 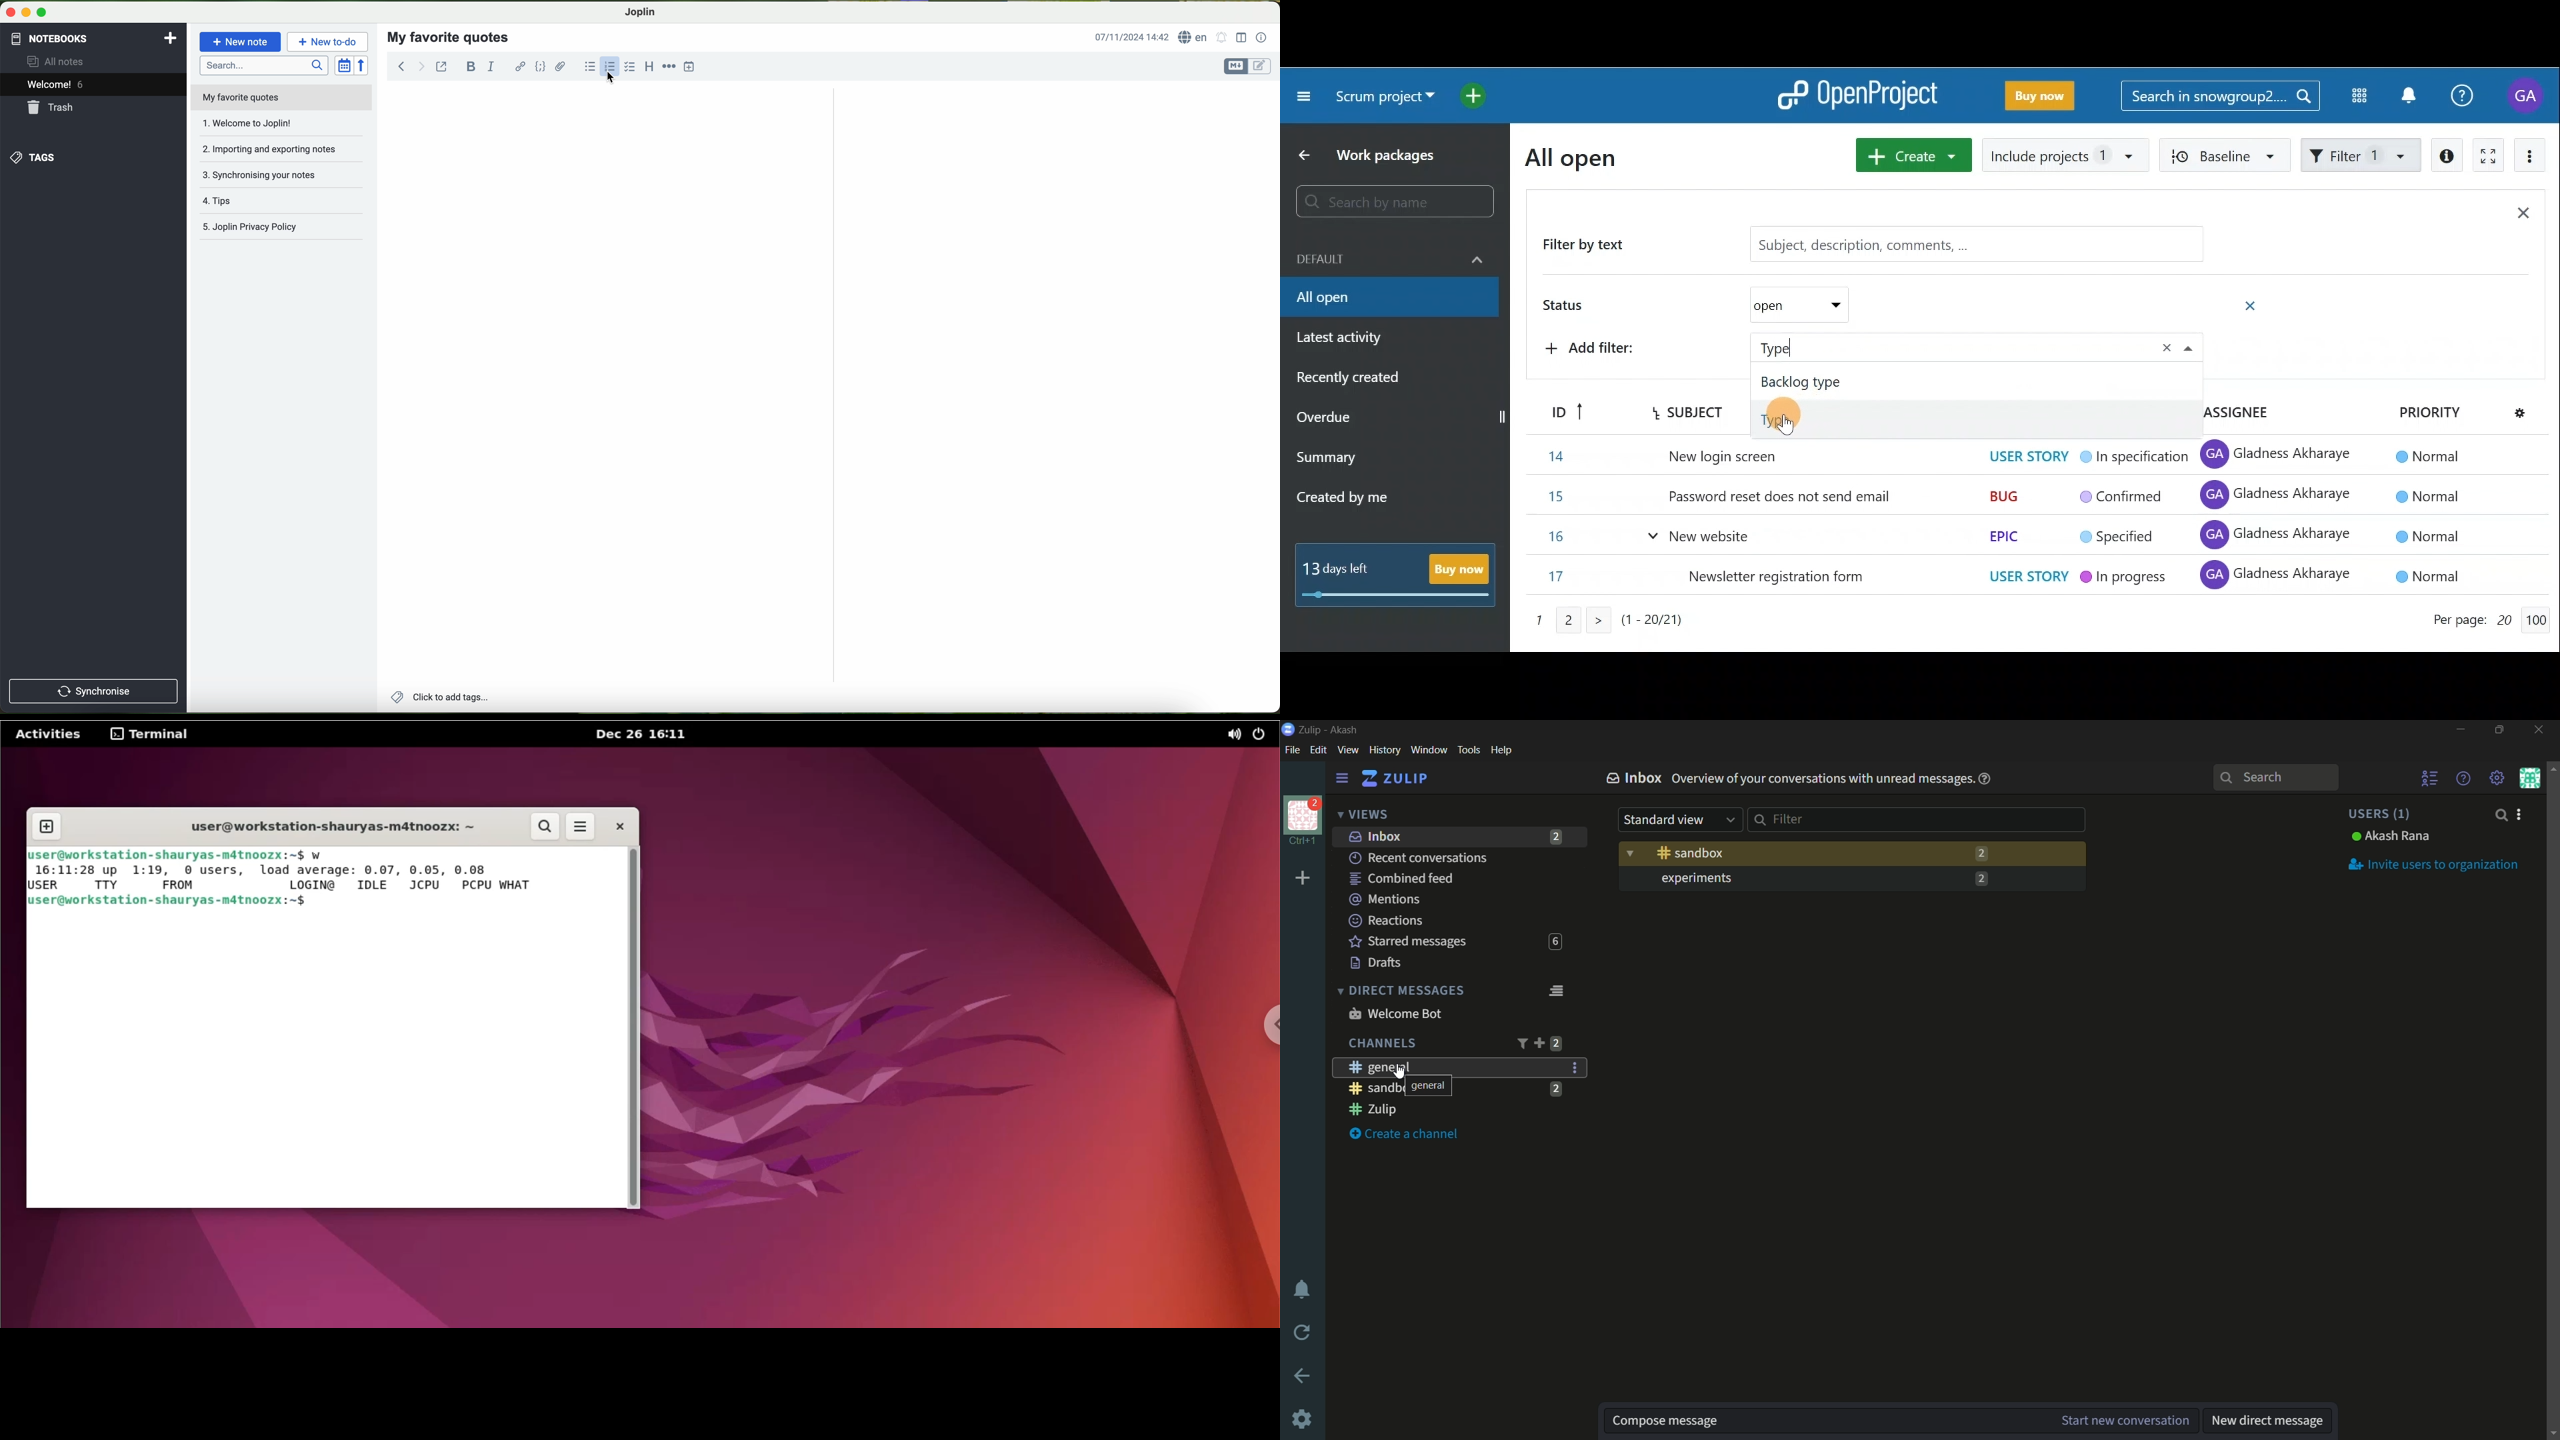 I want to click on general channel, so click(x=1378, y=1067).